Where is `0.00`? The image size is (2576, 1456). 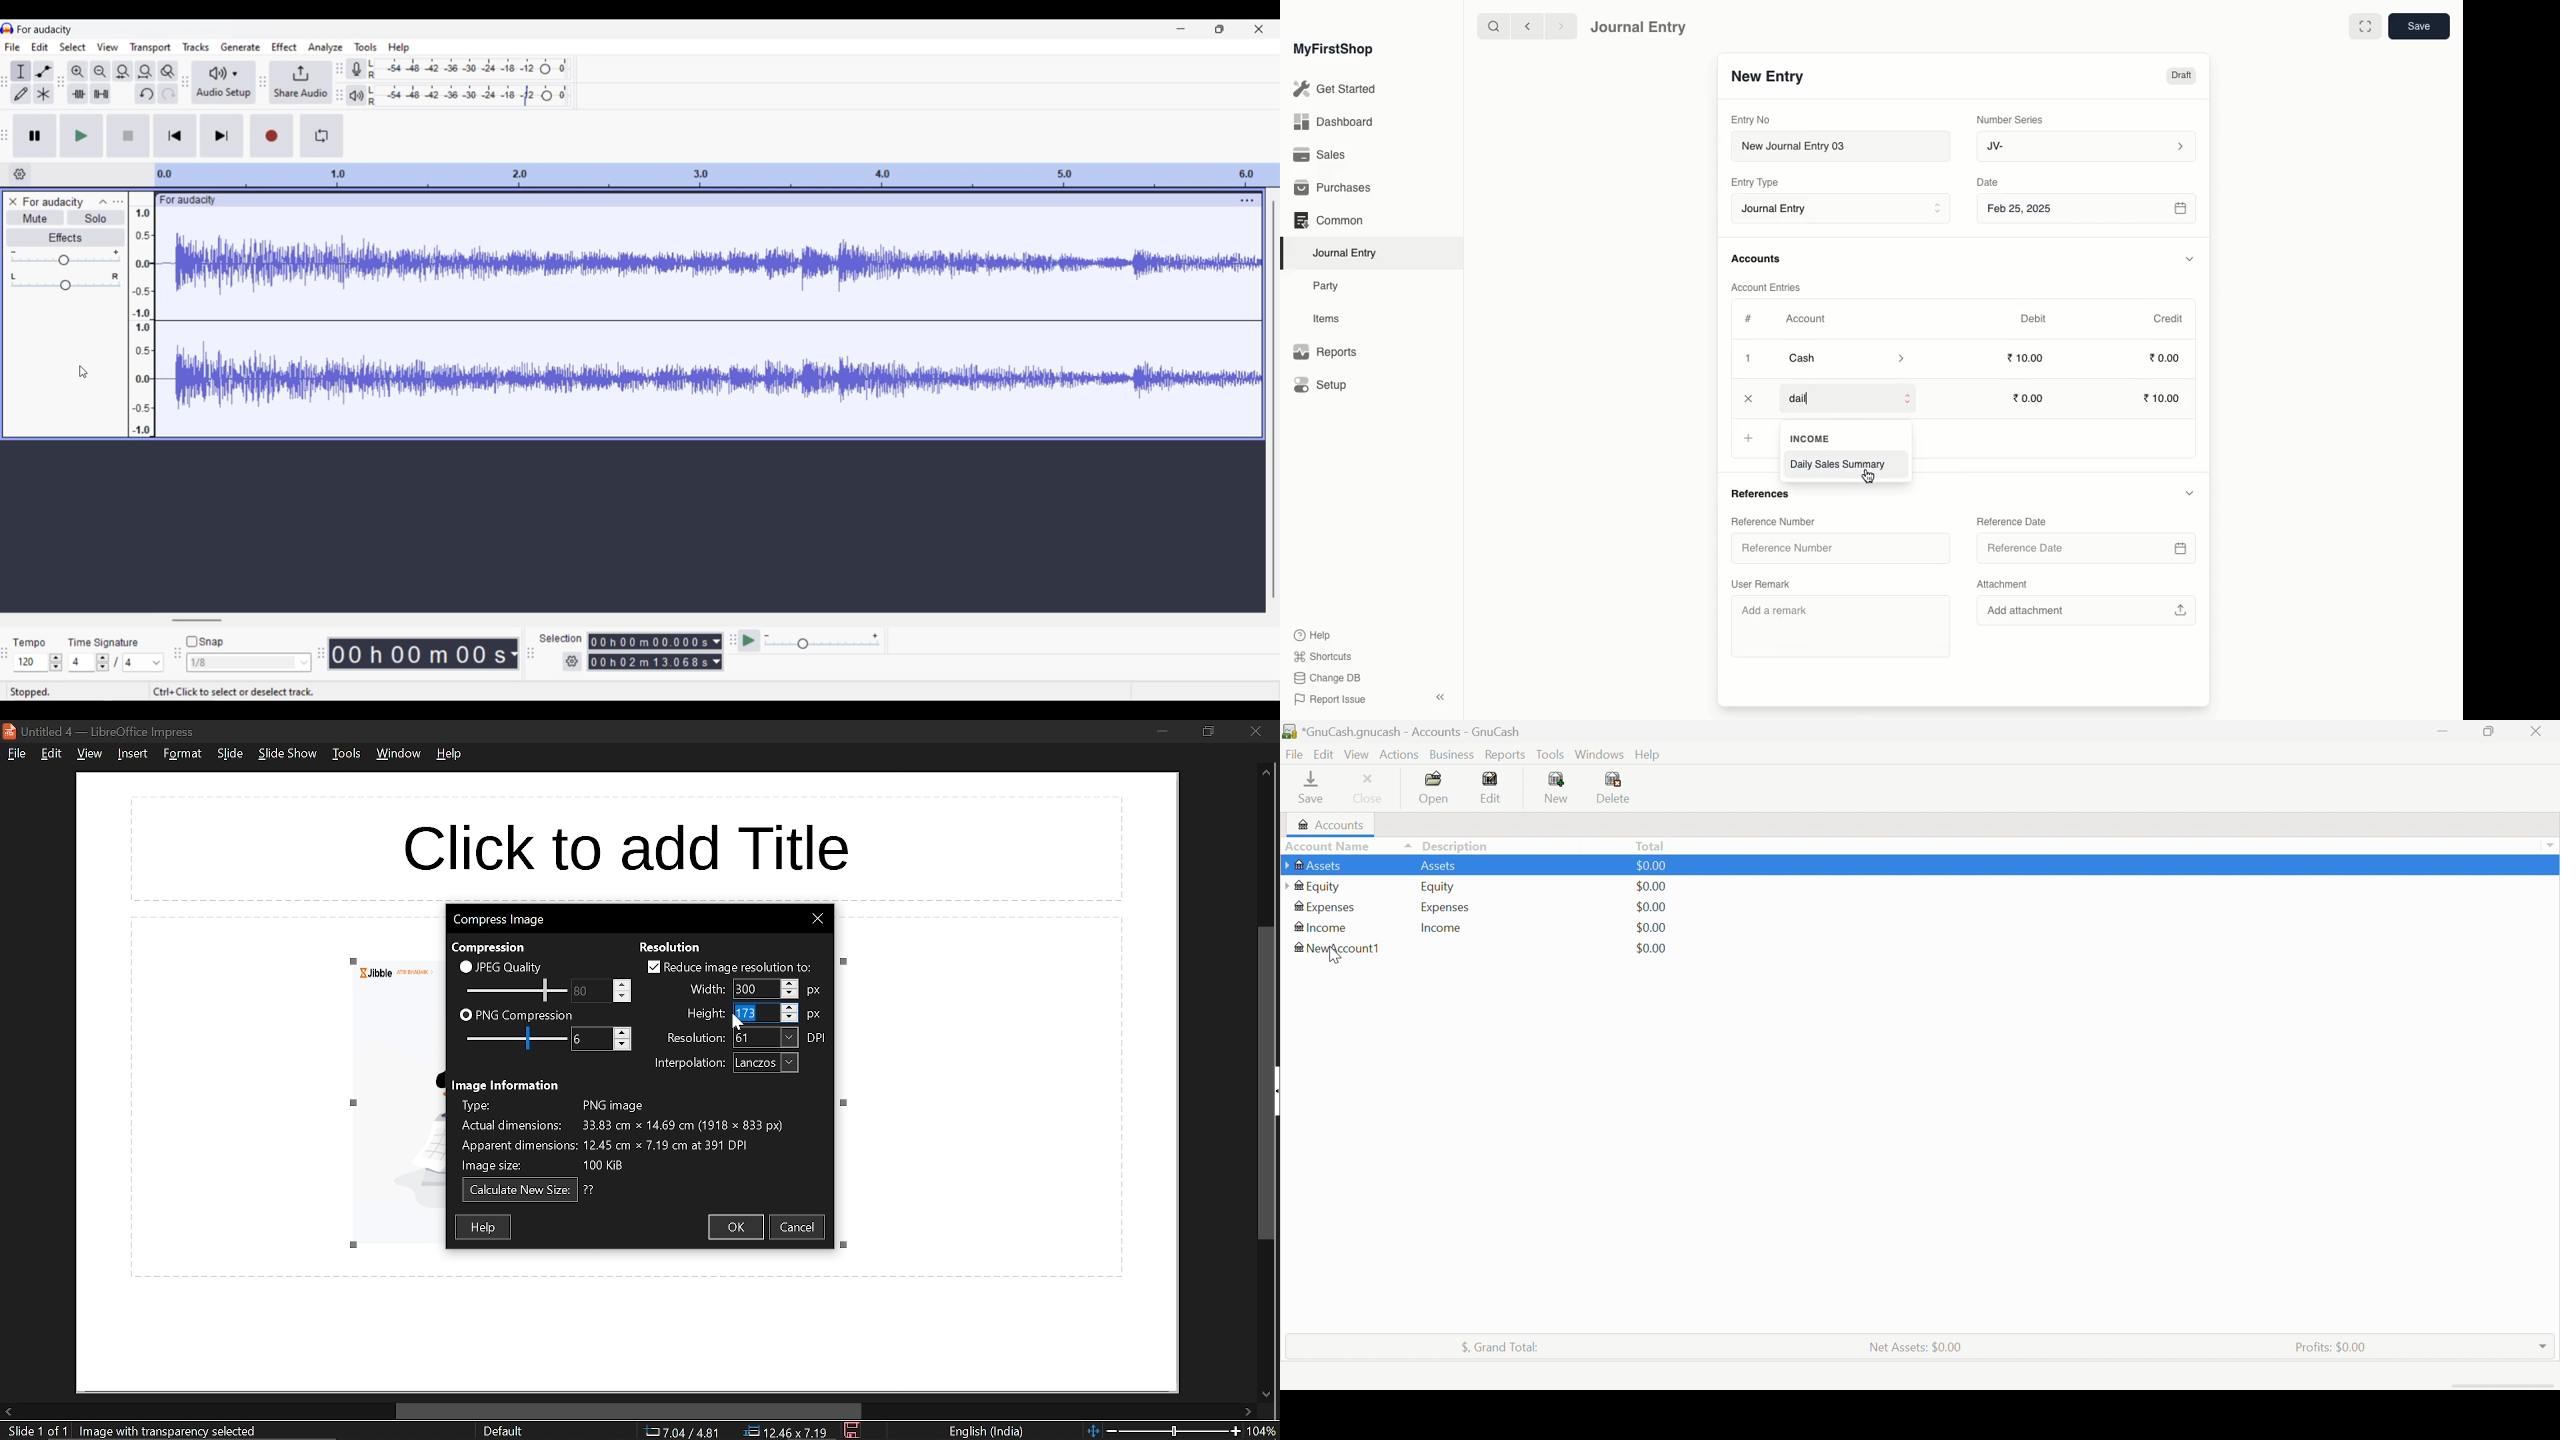
0.00 is located at coordinates (2166, 361).